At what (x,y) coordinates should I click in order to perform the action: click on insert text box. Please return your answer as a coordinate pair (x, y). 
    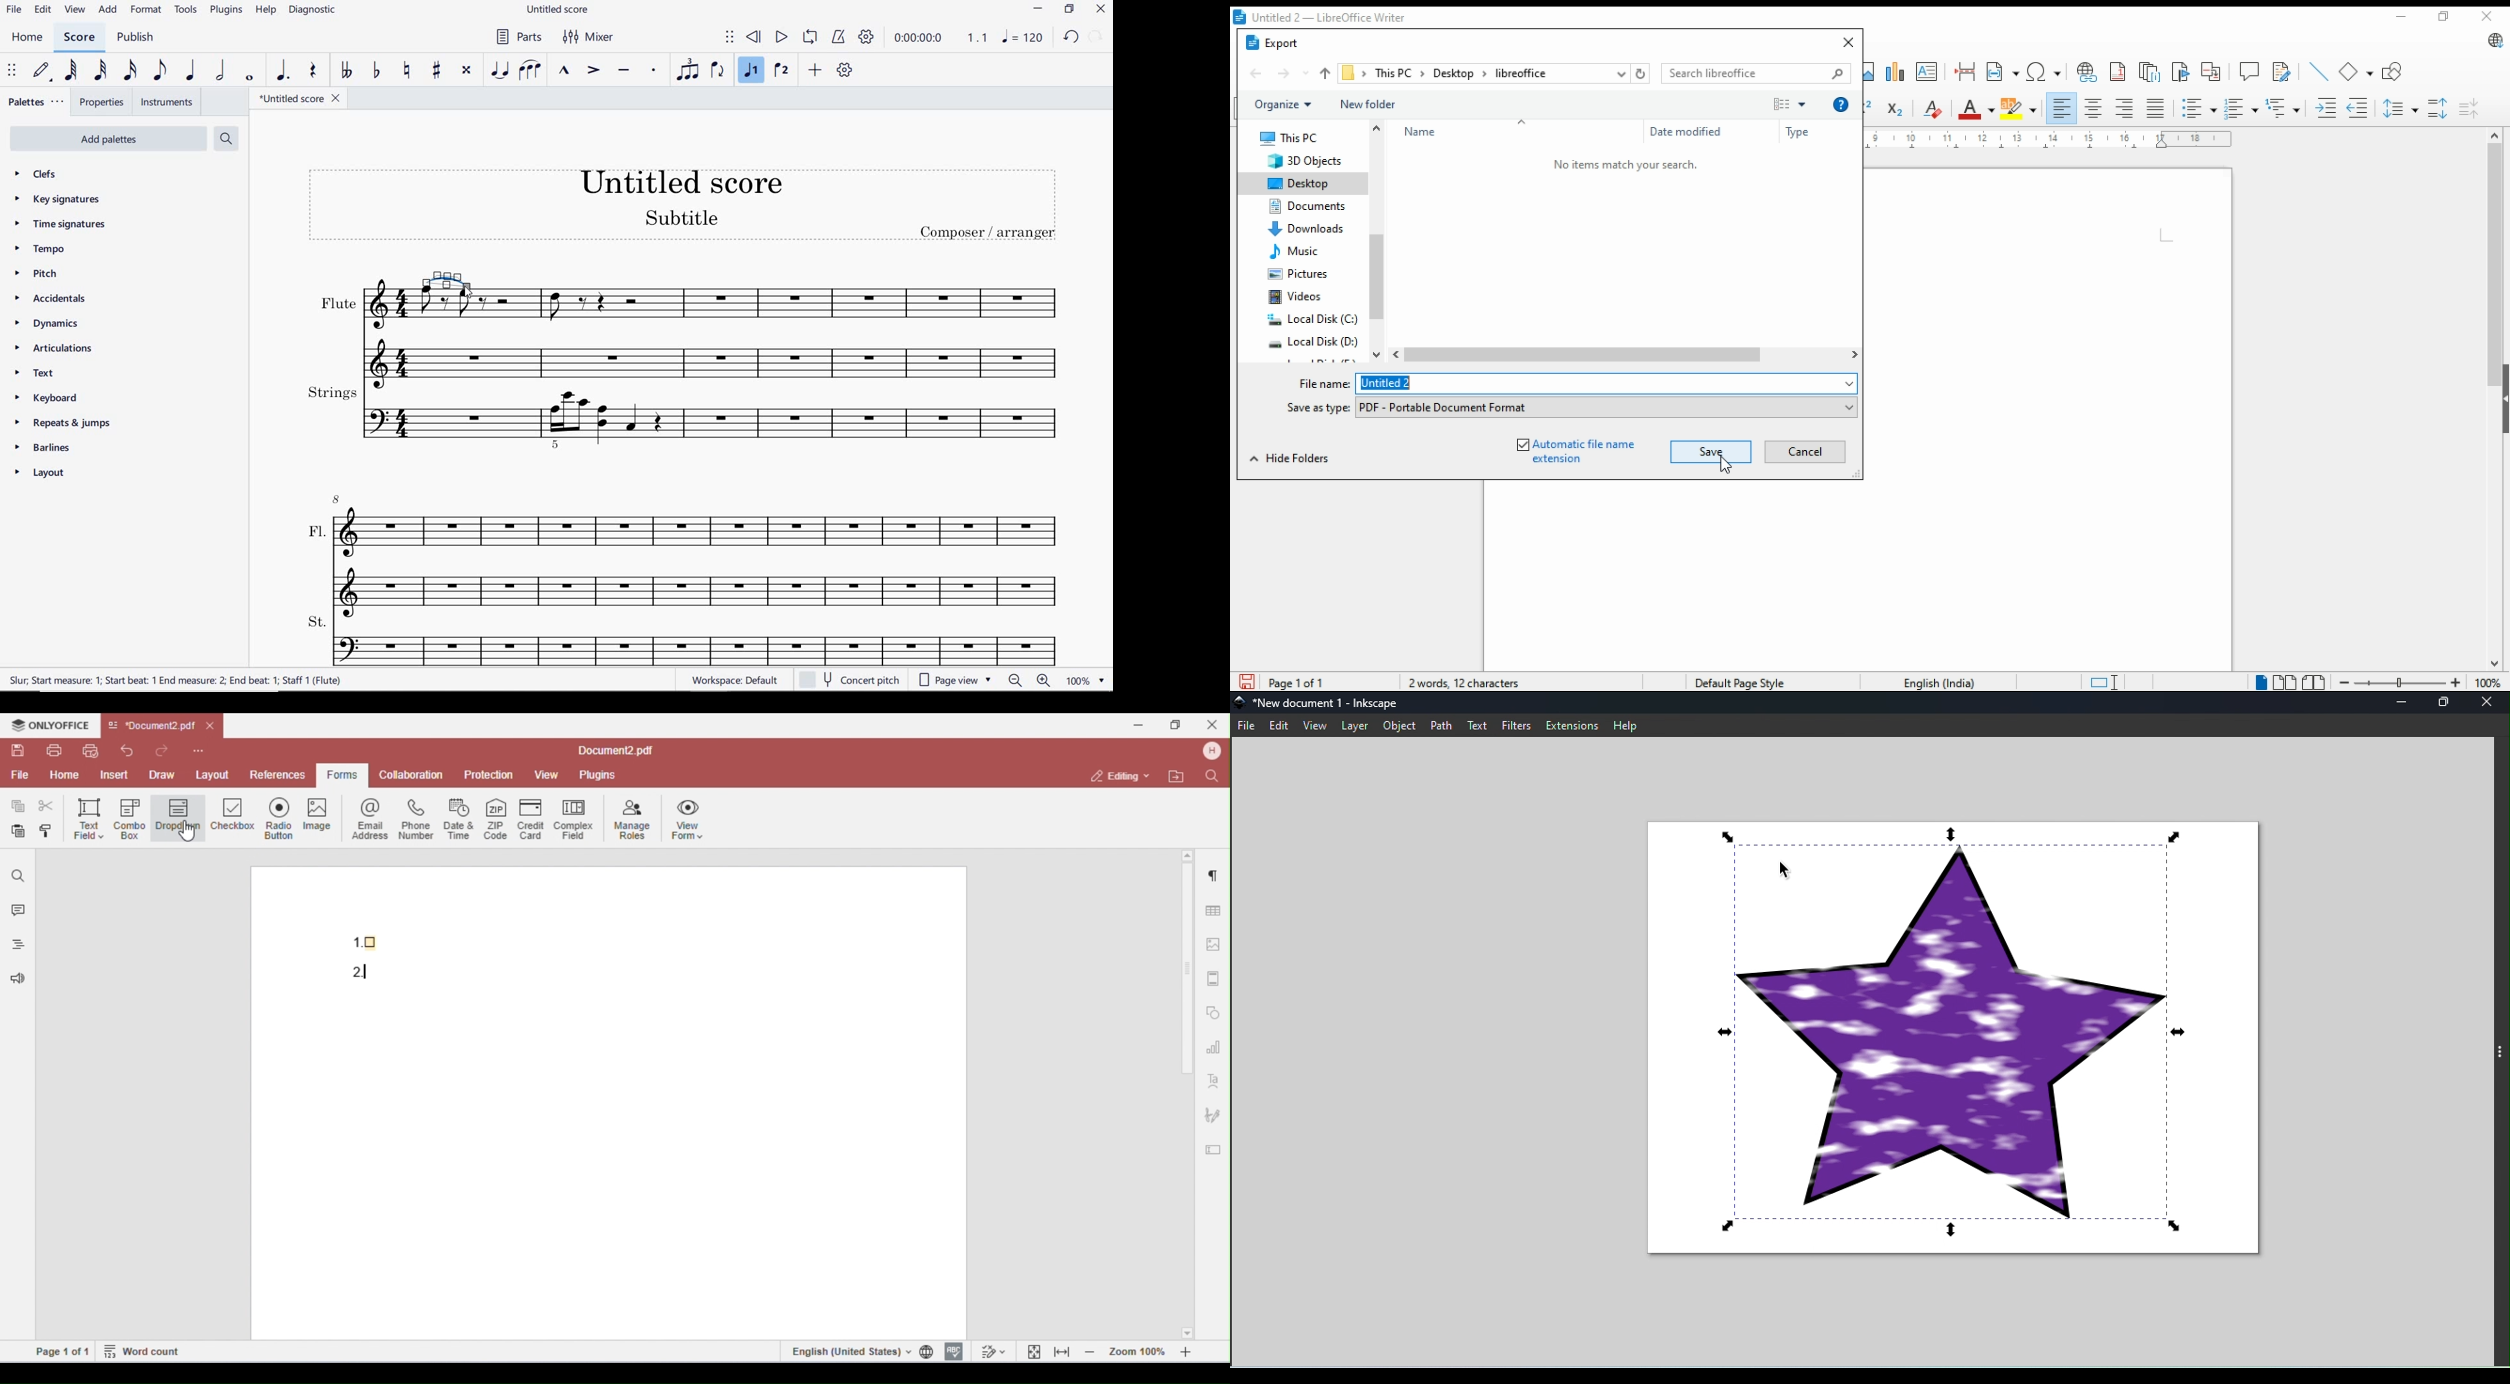
    Looking at the image, I should click on (1927, 72).